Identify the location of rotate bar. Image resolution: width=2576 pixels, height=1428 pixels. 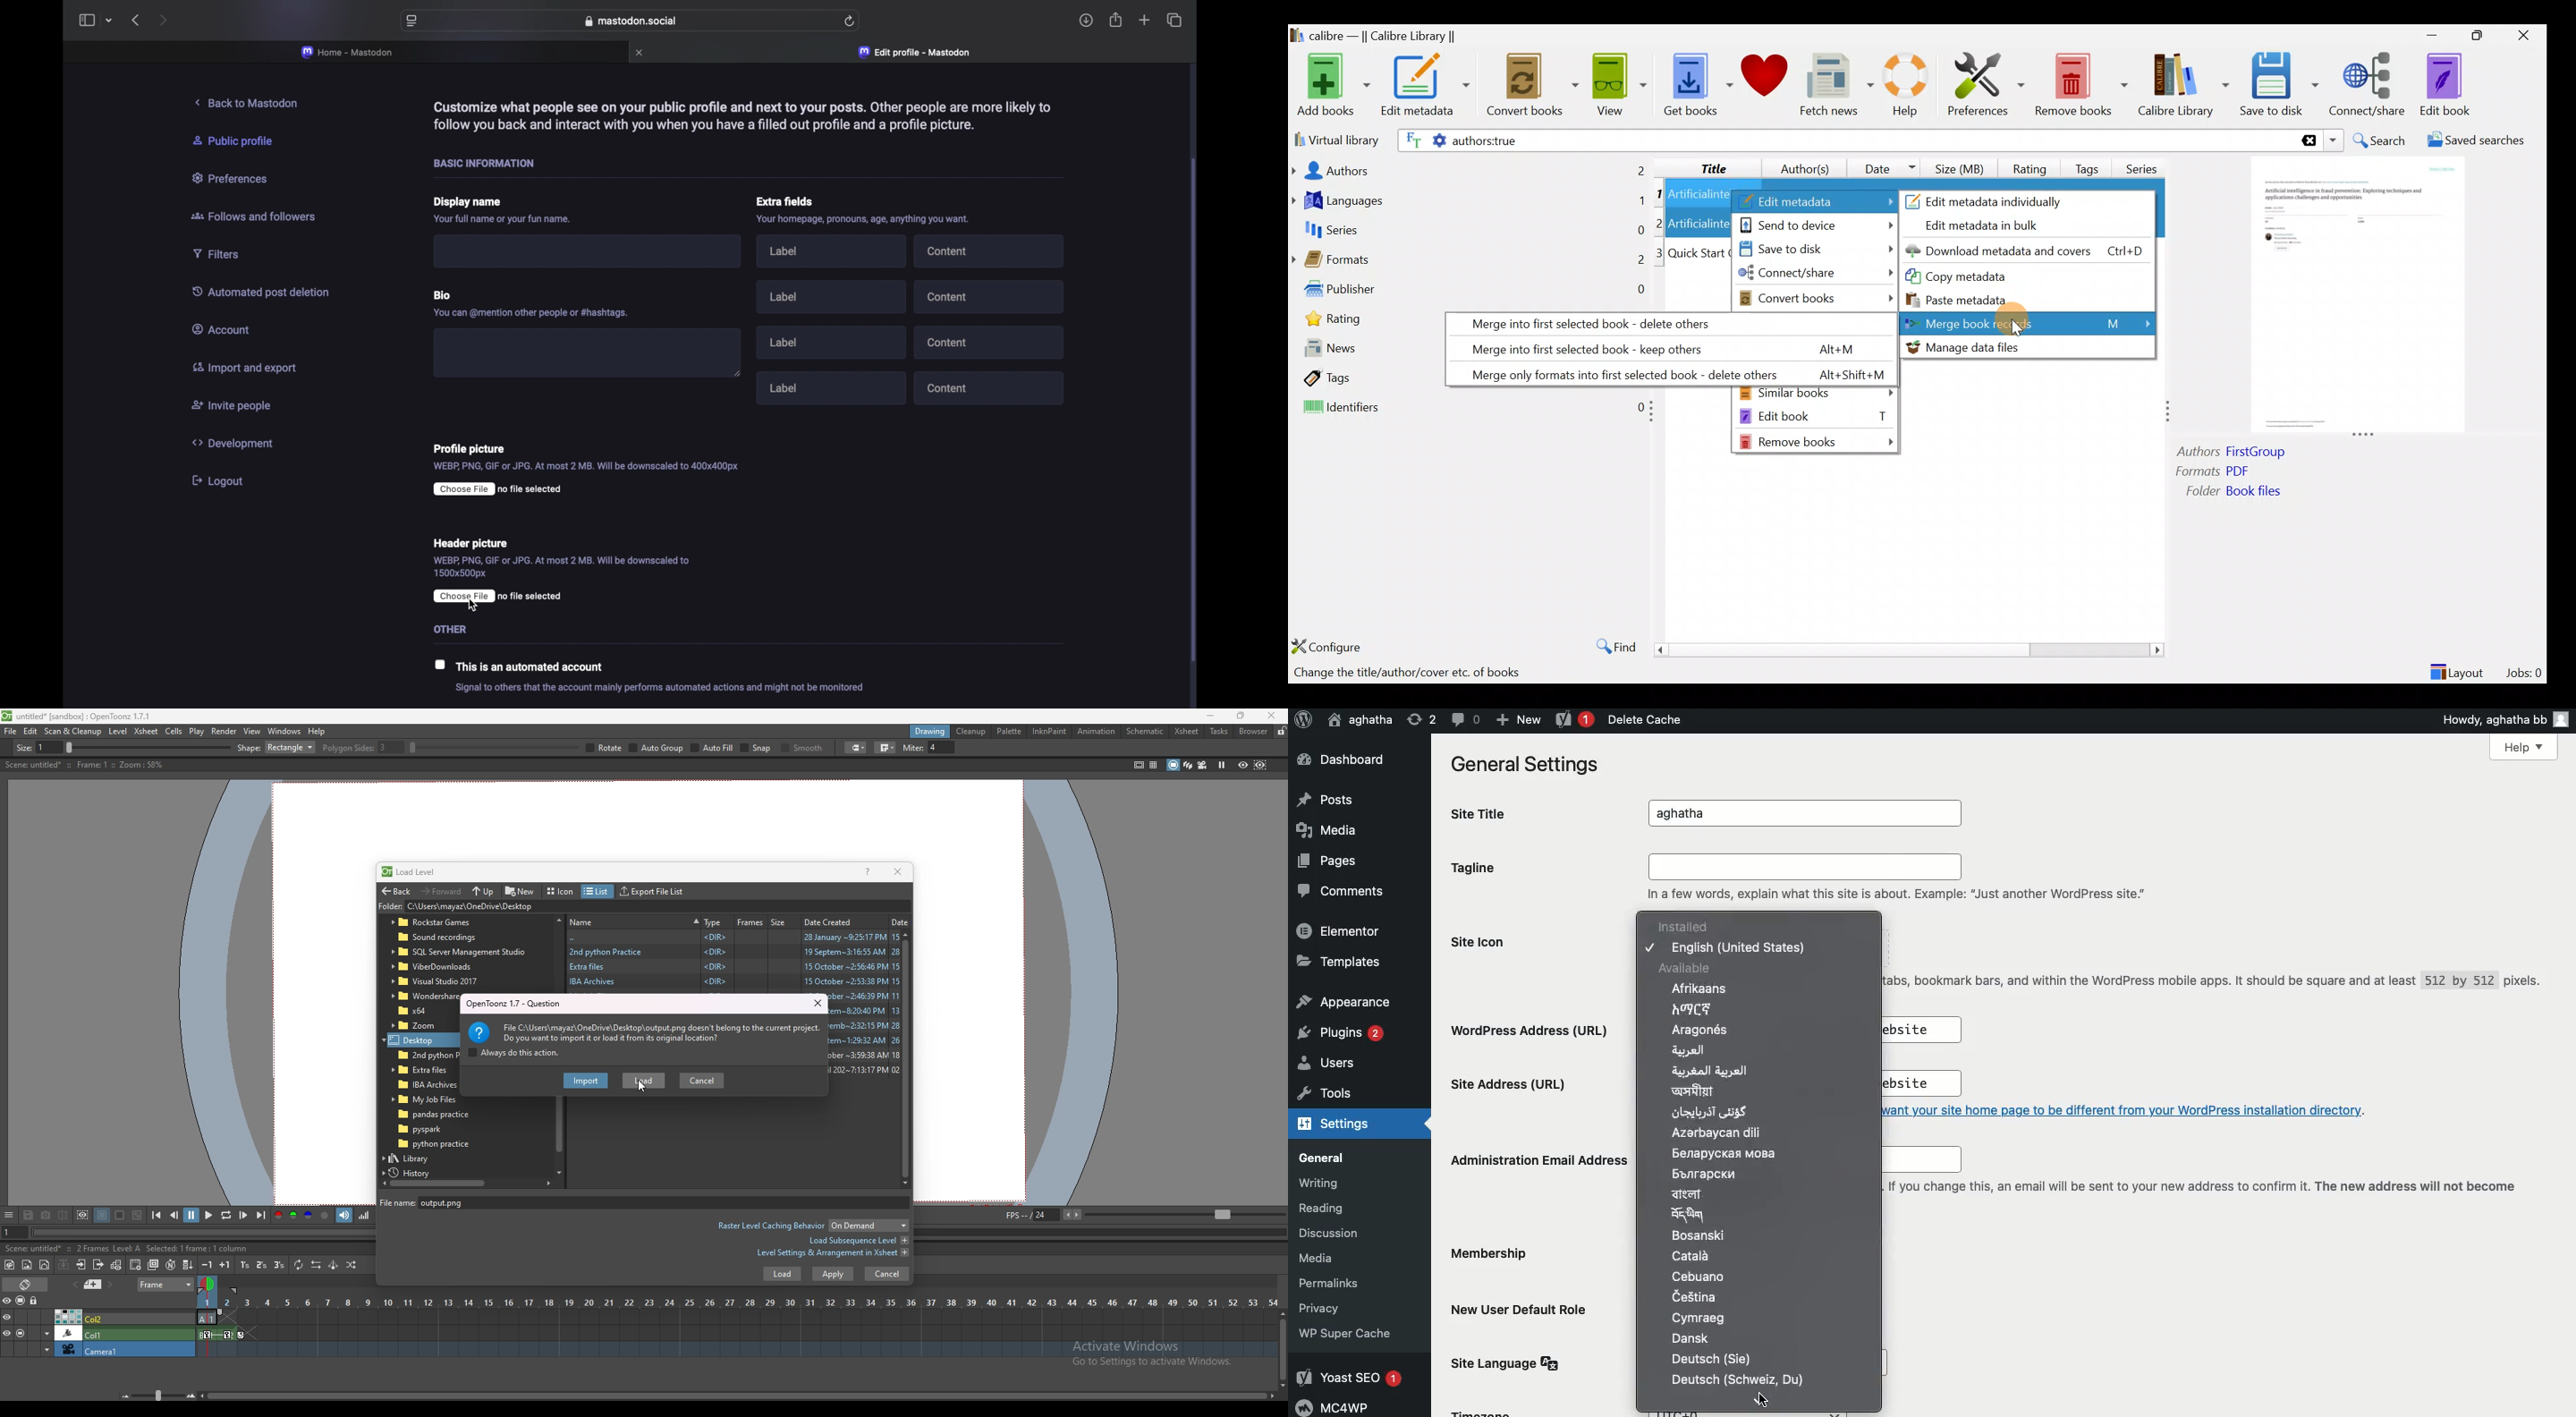
(764, 747).